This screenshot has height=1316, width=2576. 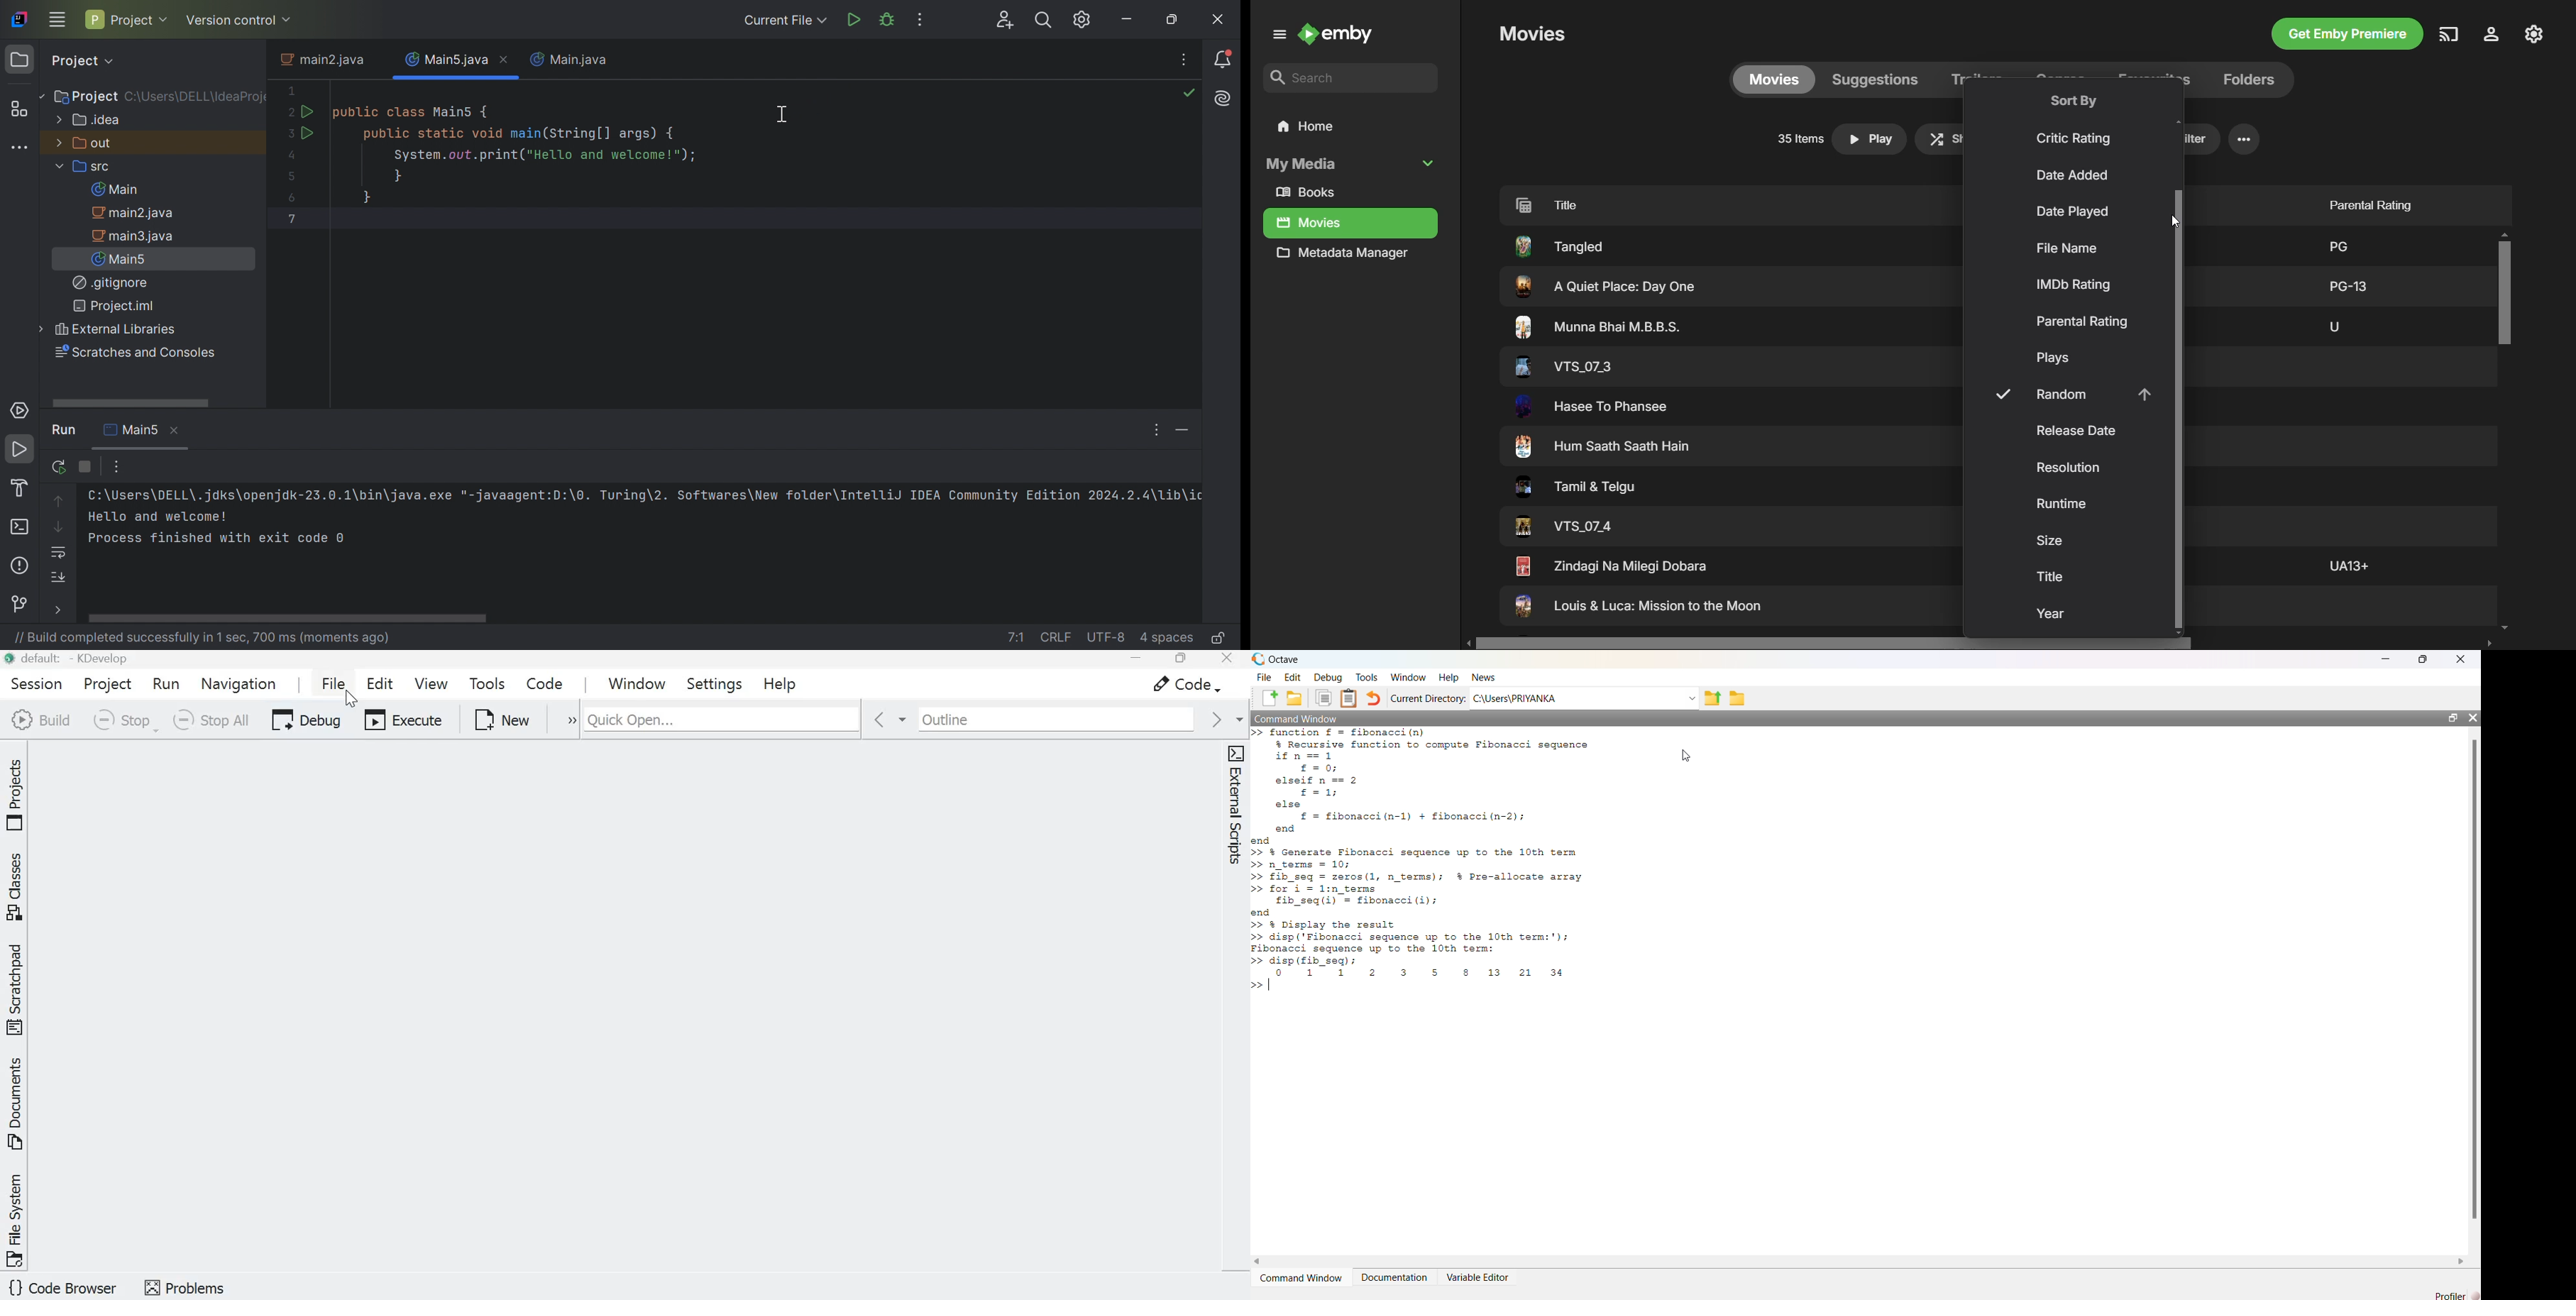 What do you see at coordinates (1295, 698) in the screenshot?
I see `save` at bounding box center [1295, 698].